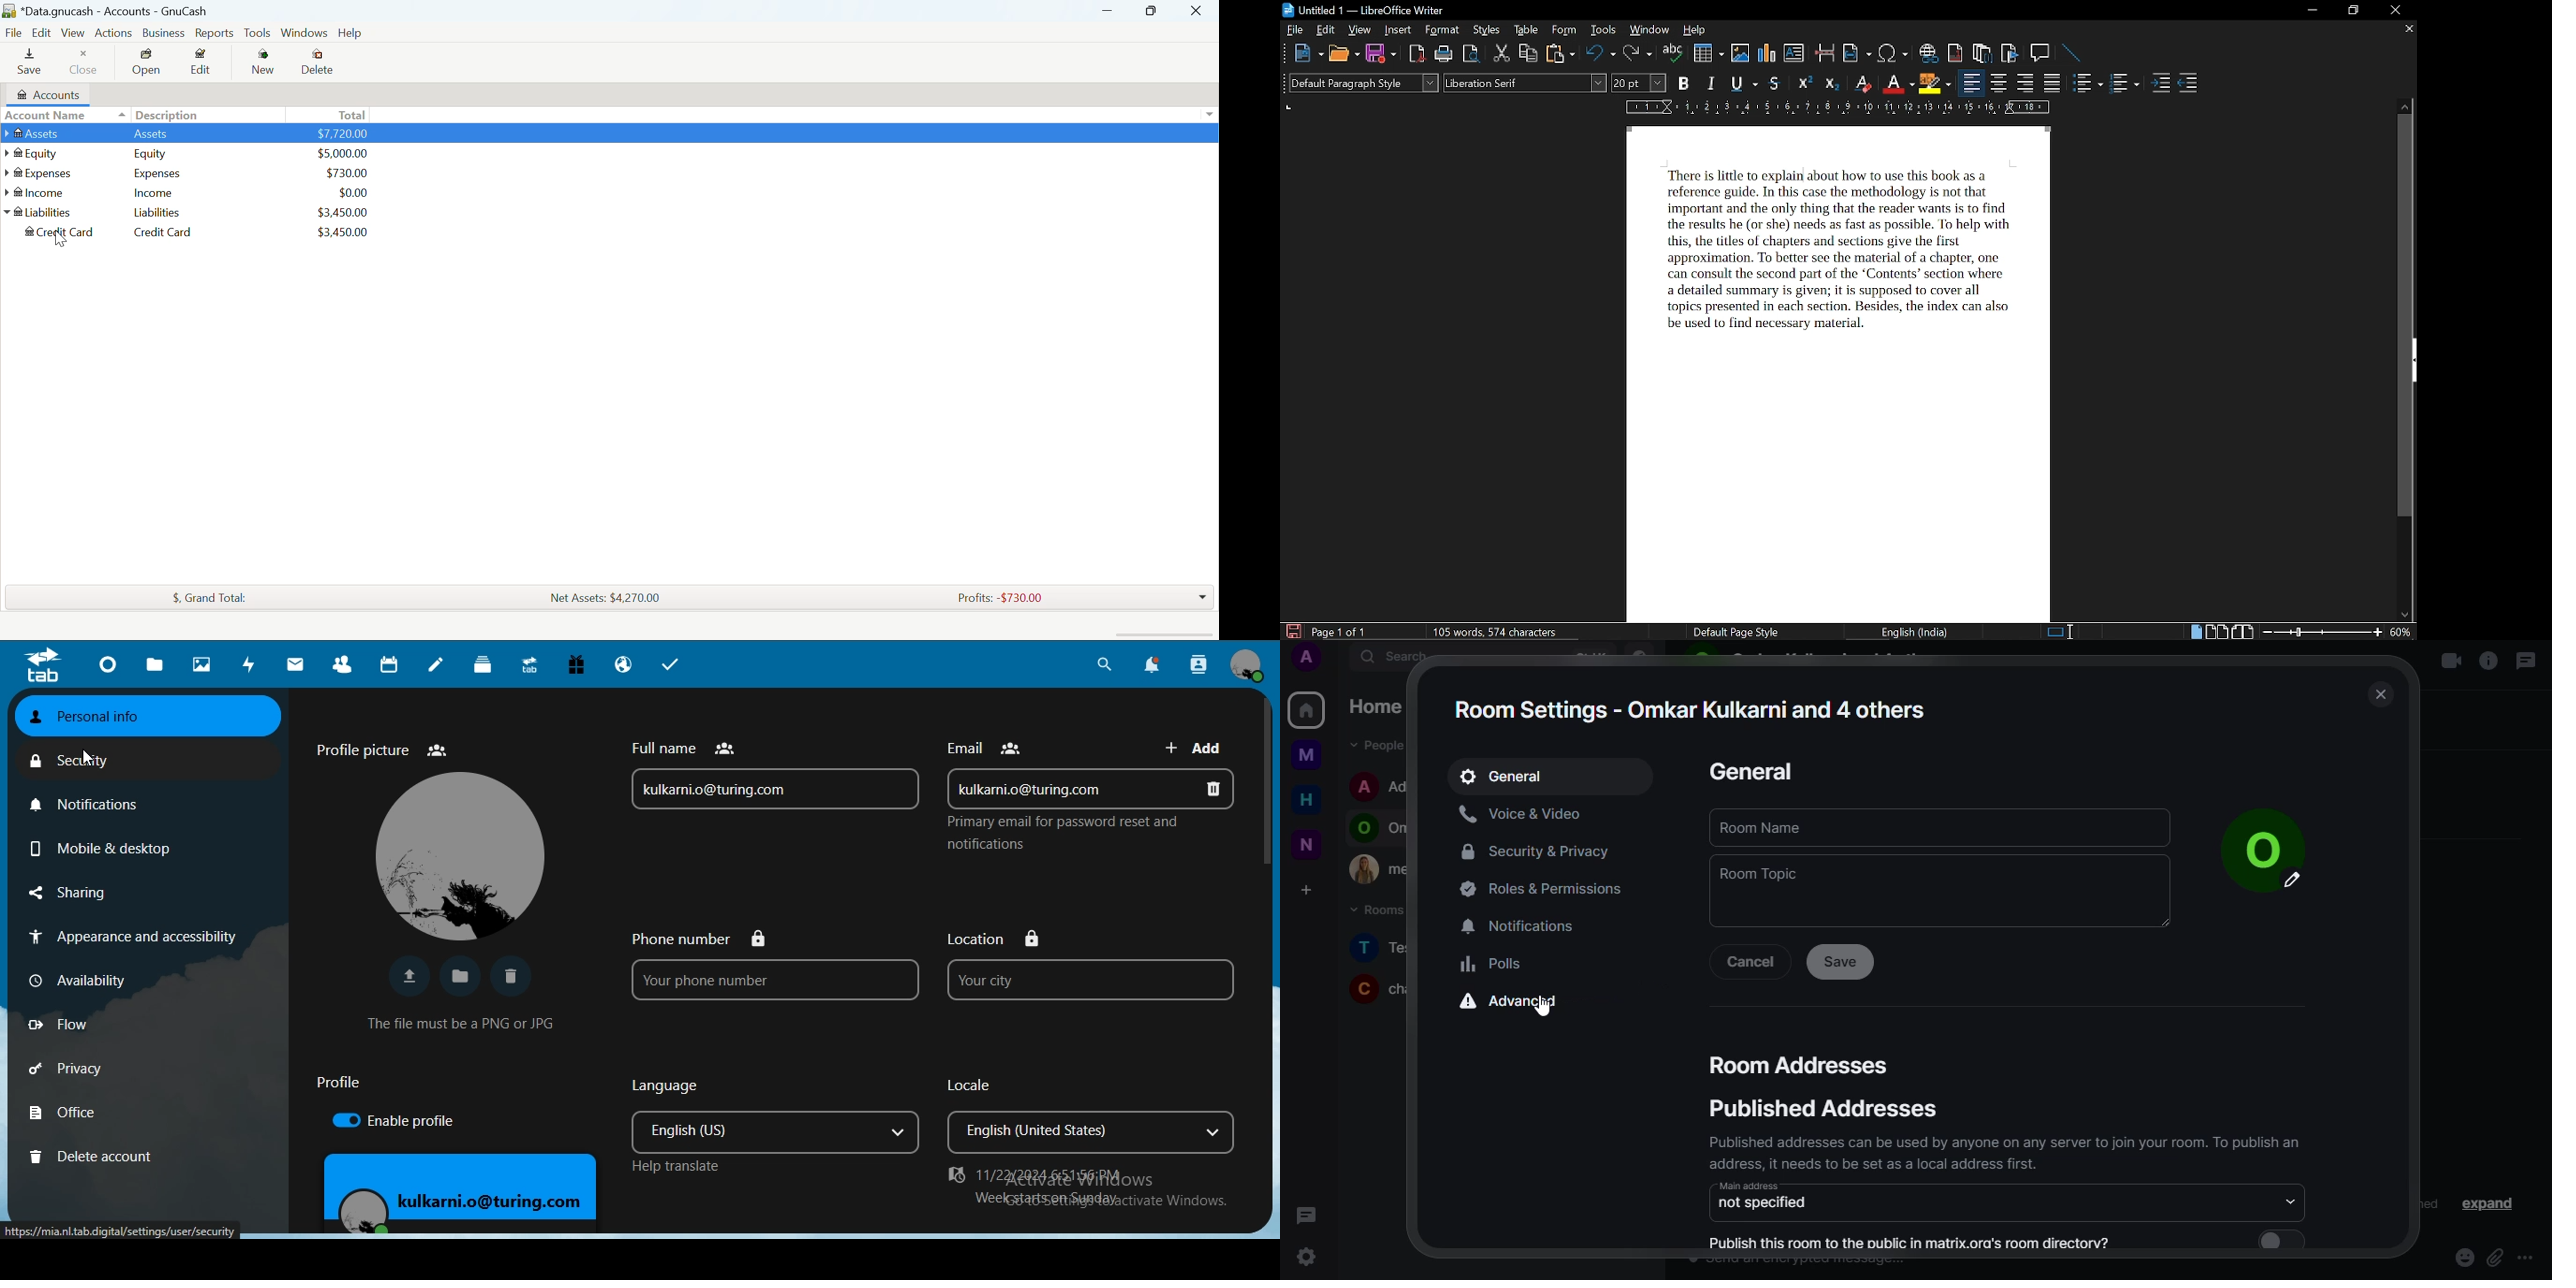  Describe the element at coordinates (2495, 1258) in the screenshot. I see `attach` at that location.